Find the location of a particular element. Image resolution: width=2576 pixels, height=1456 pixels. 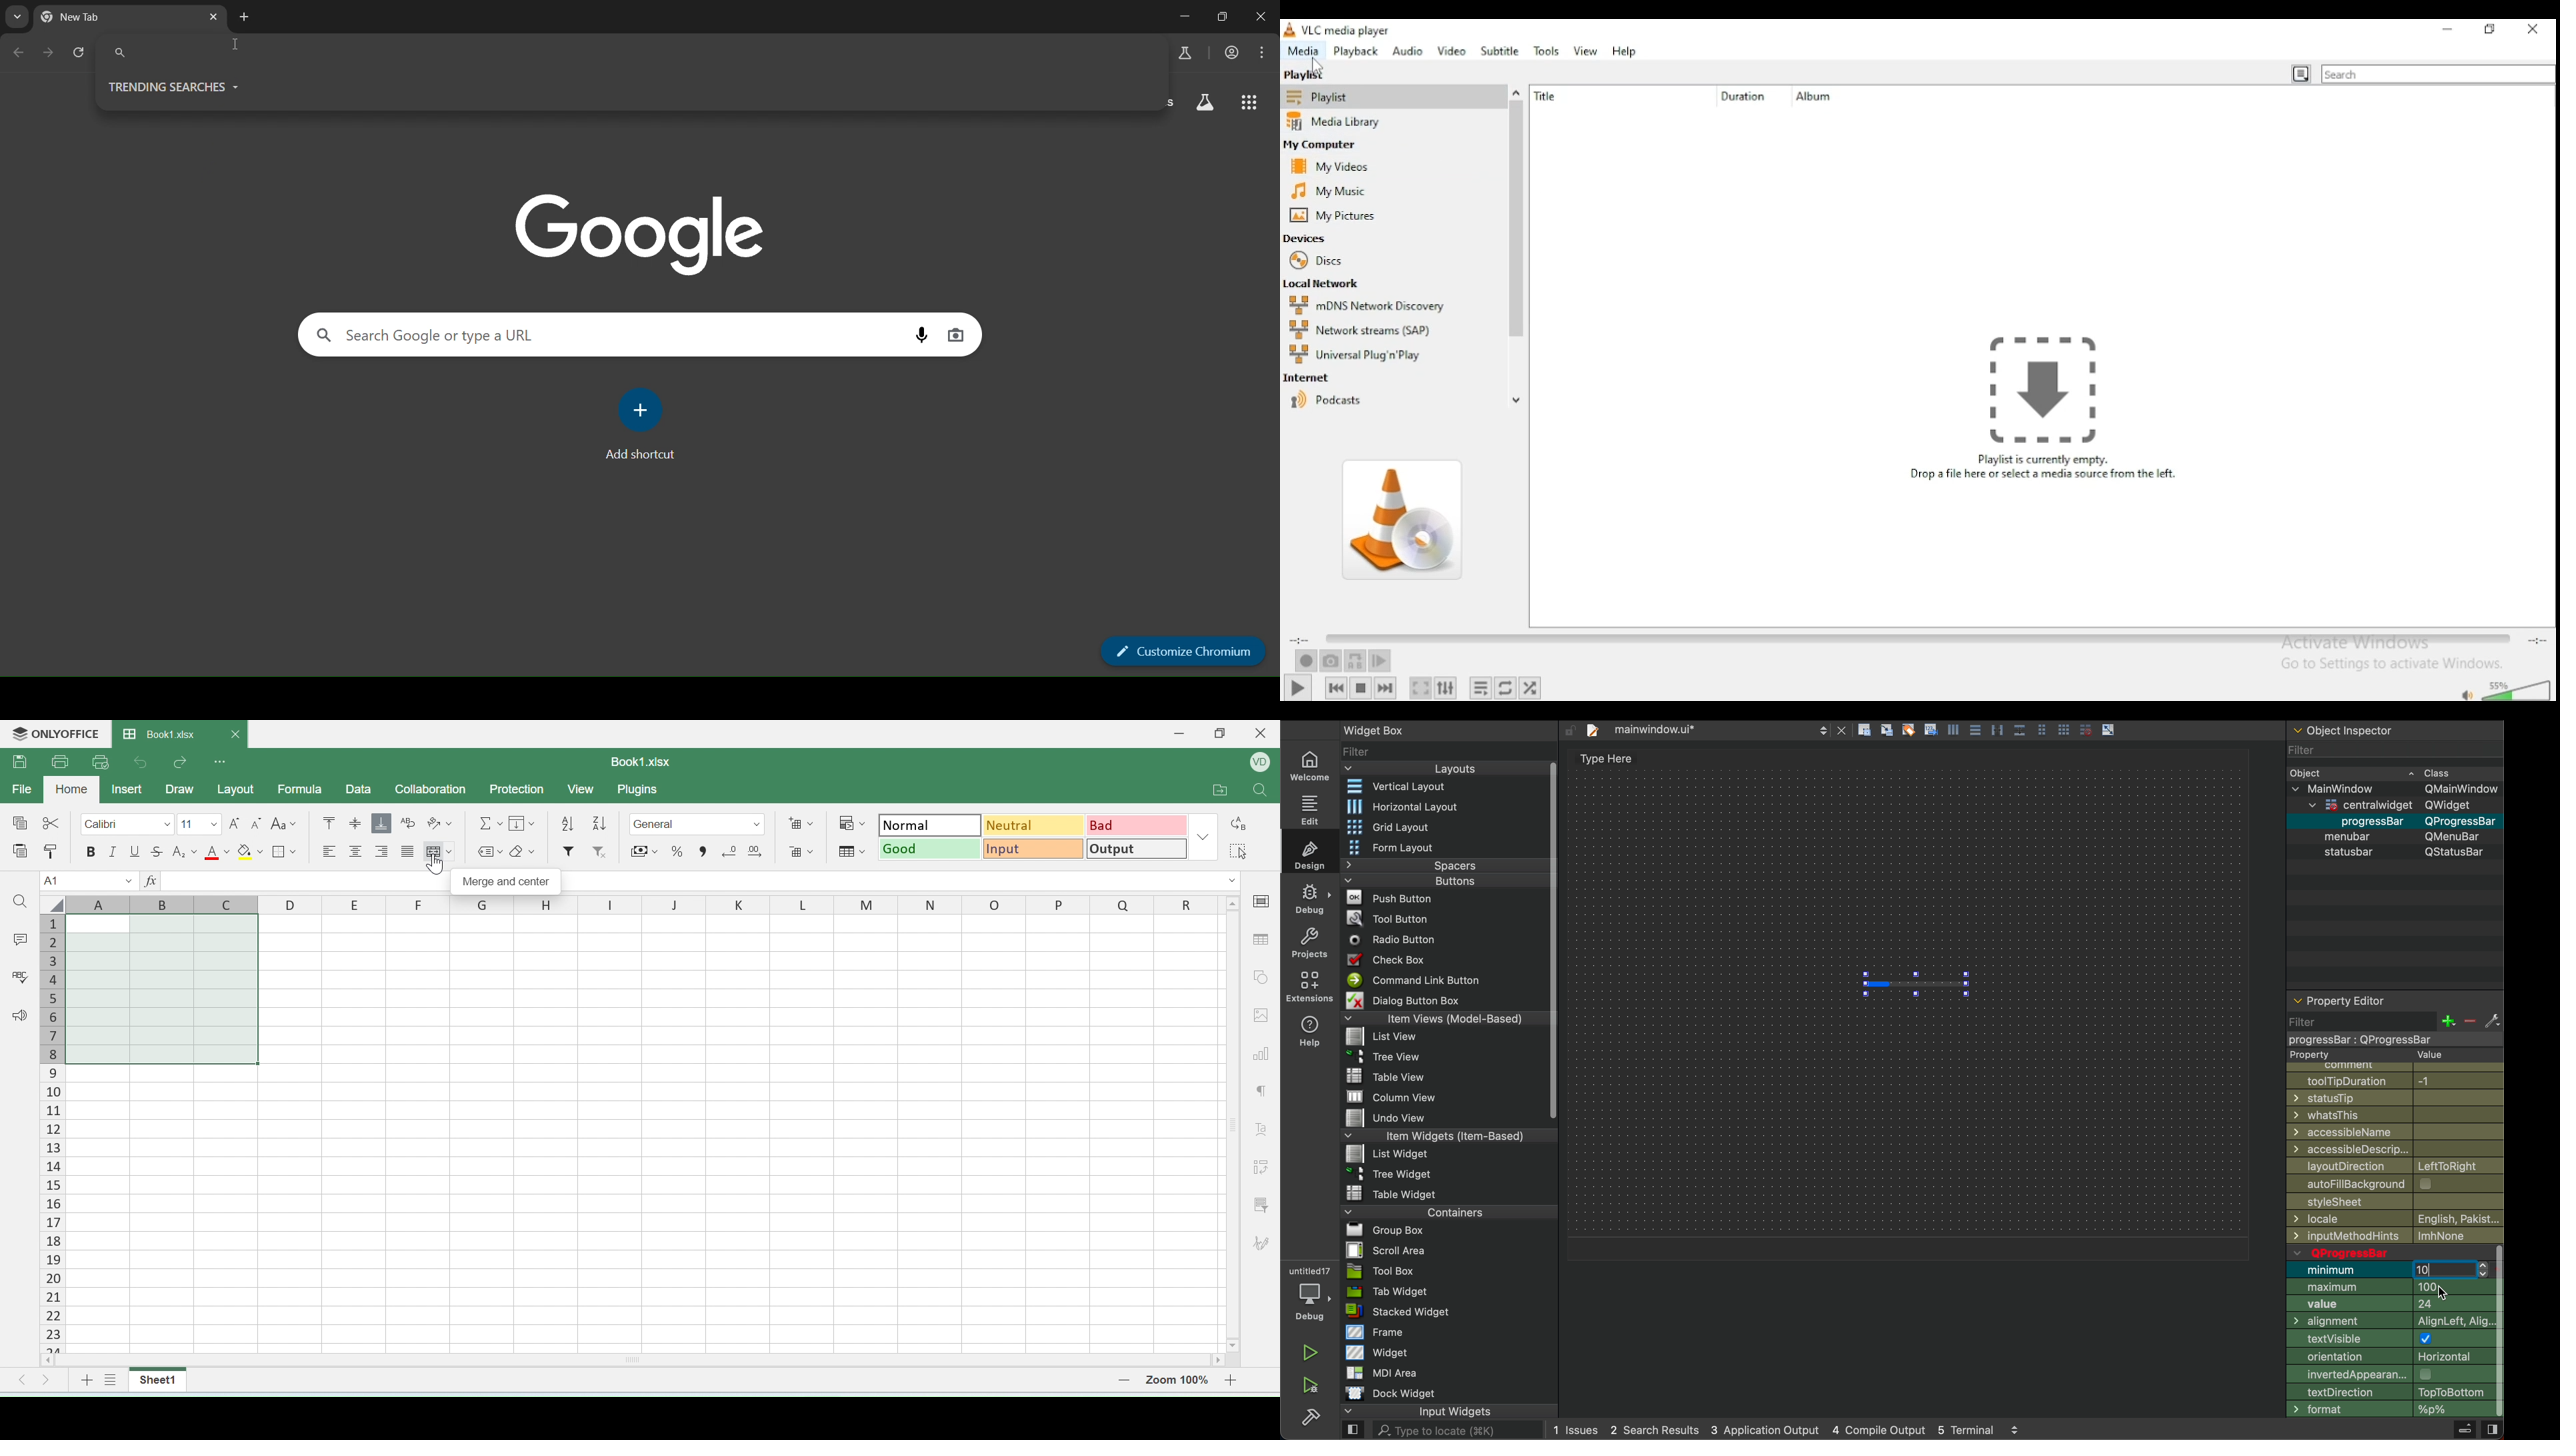

icon is located at coordinates (1290, 30).